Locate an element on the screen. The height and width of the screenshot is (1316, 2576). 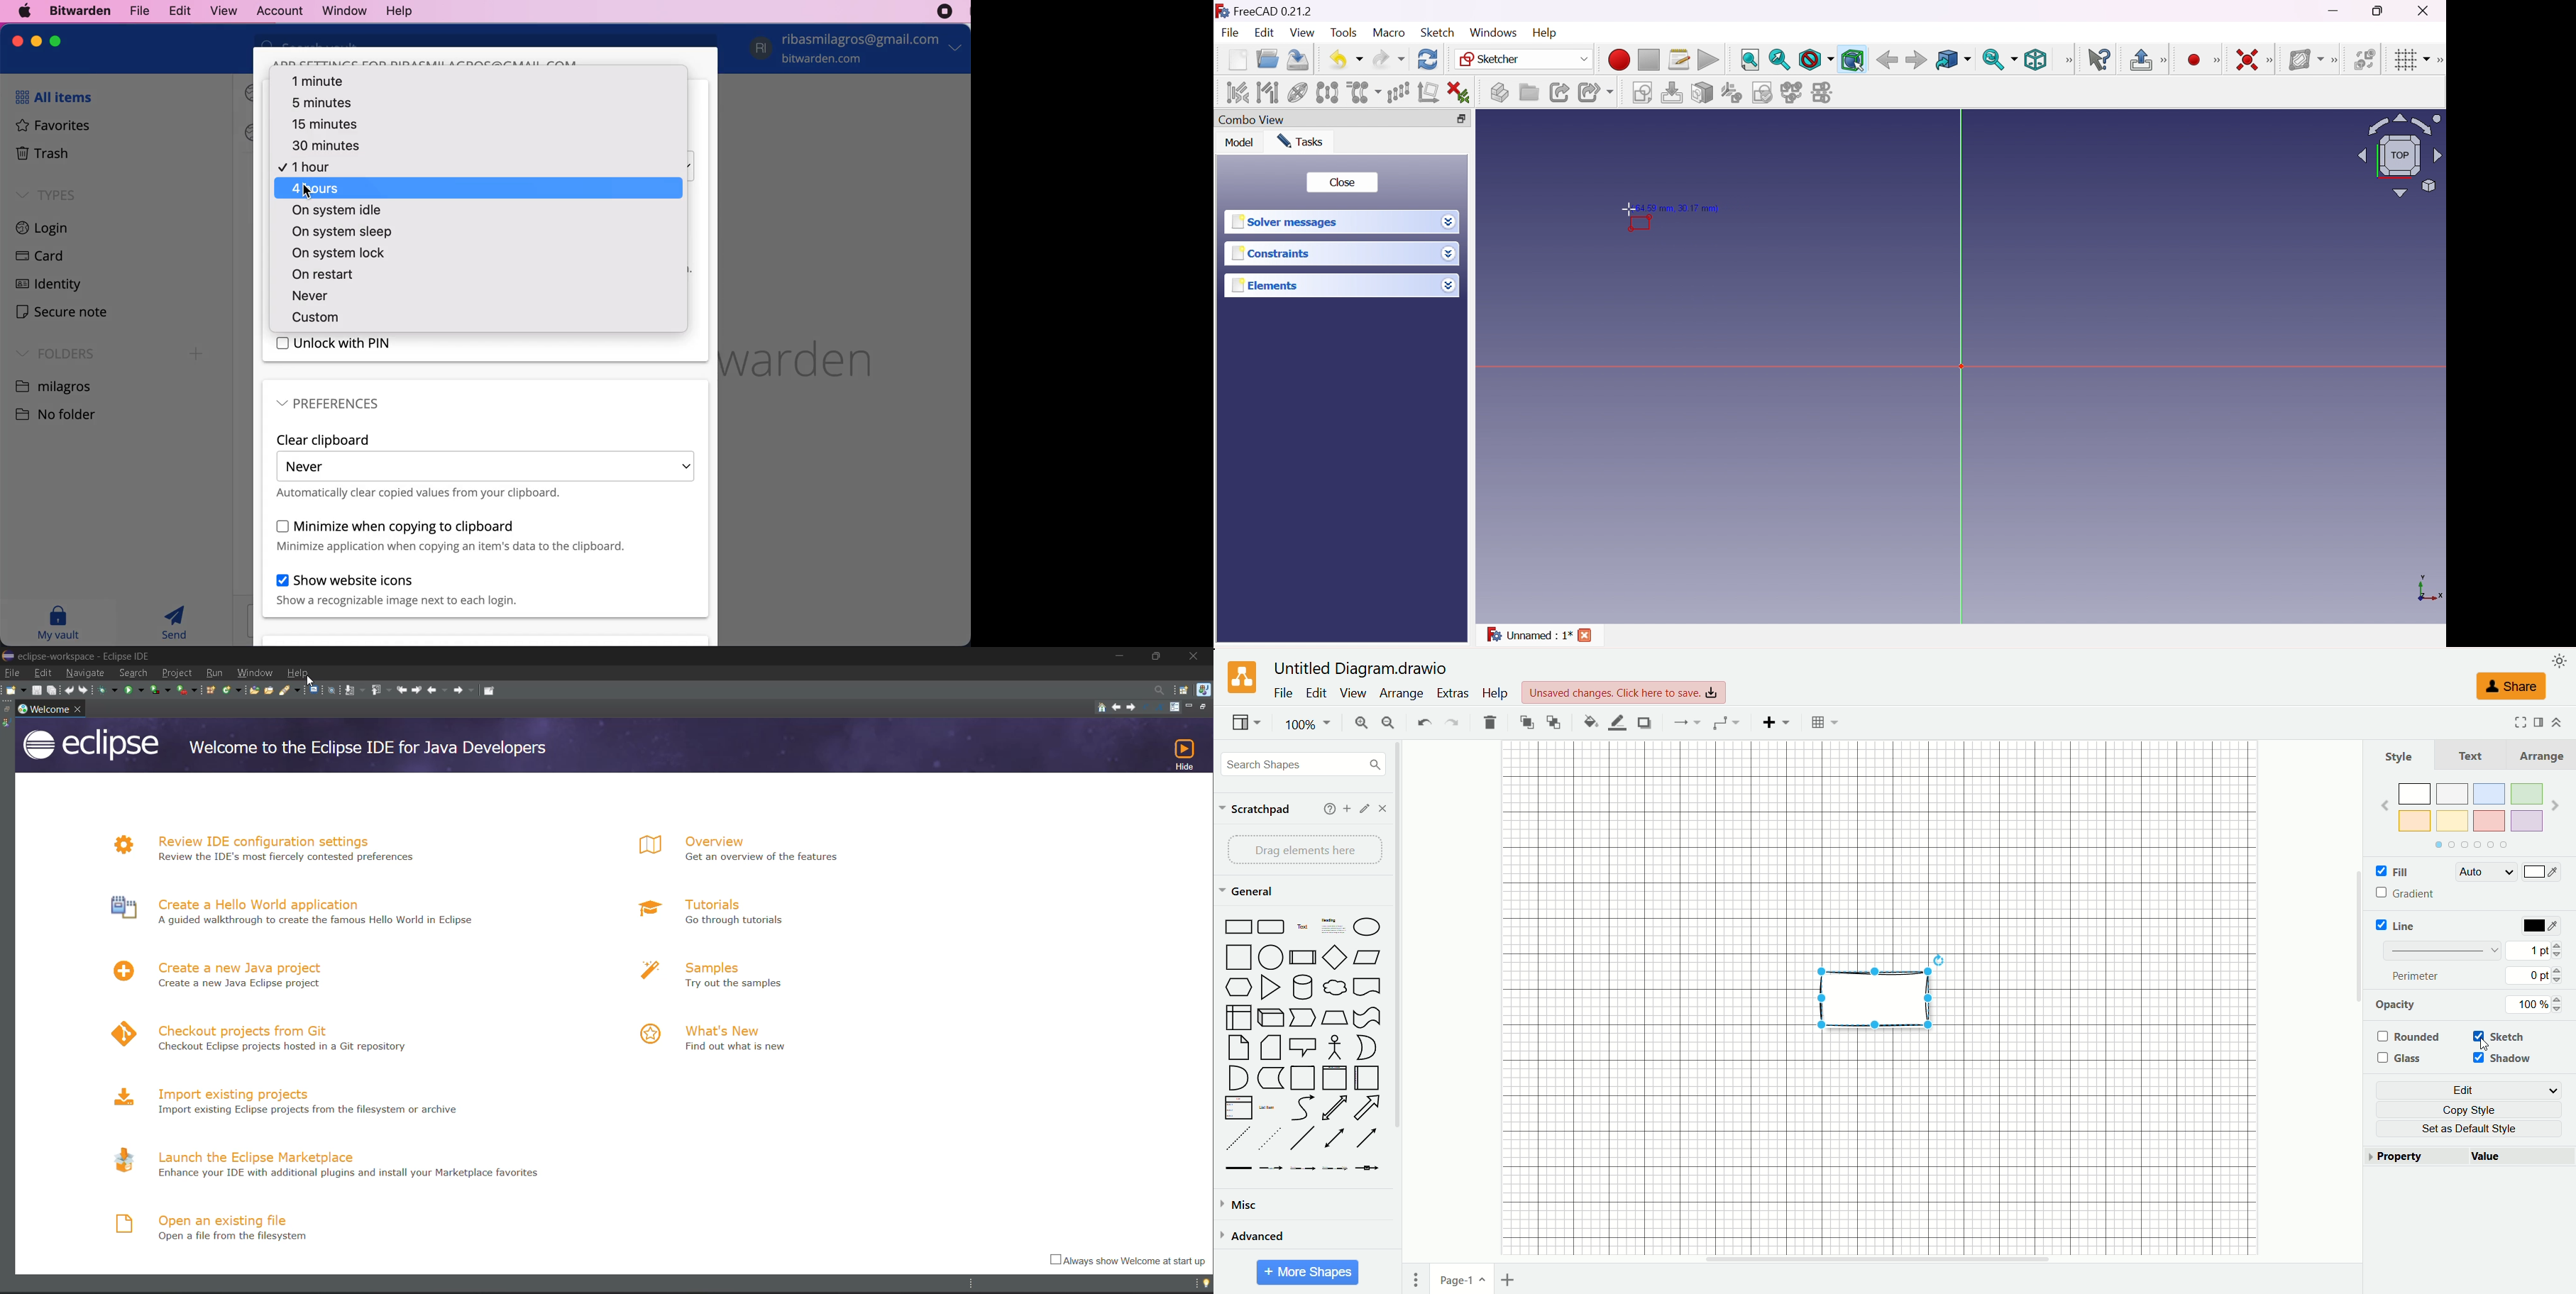
workspace is located at coordinates (51, 710).